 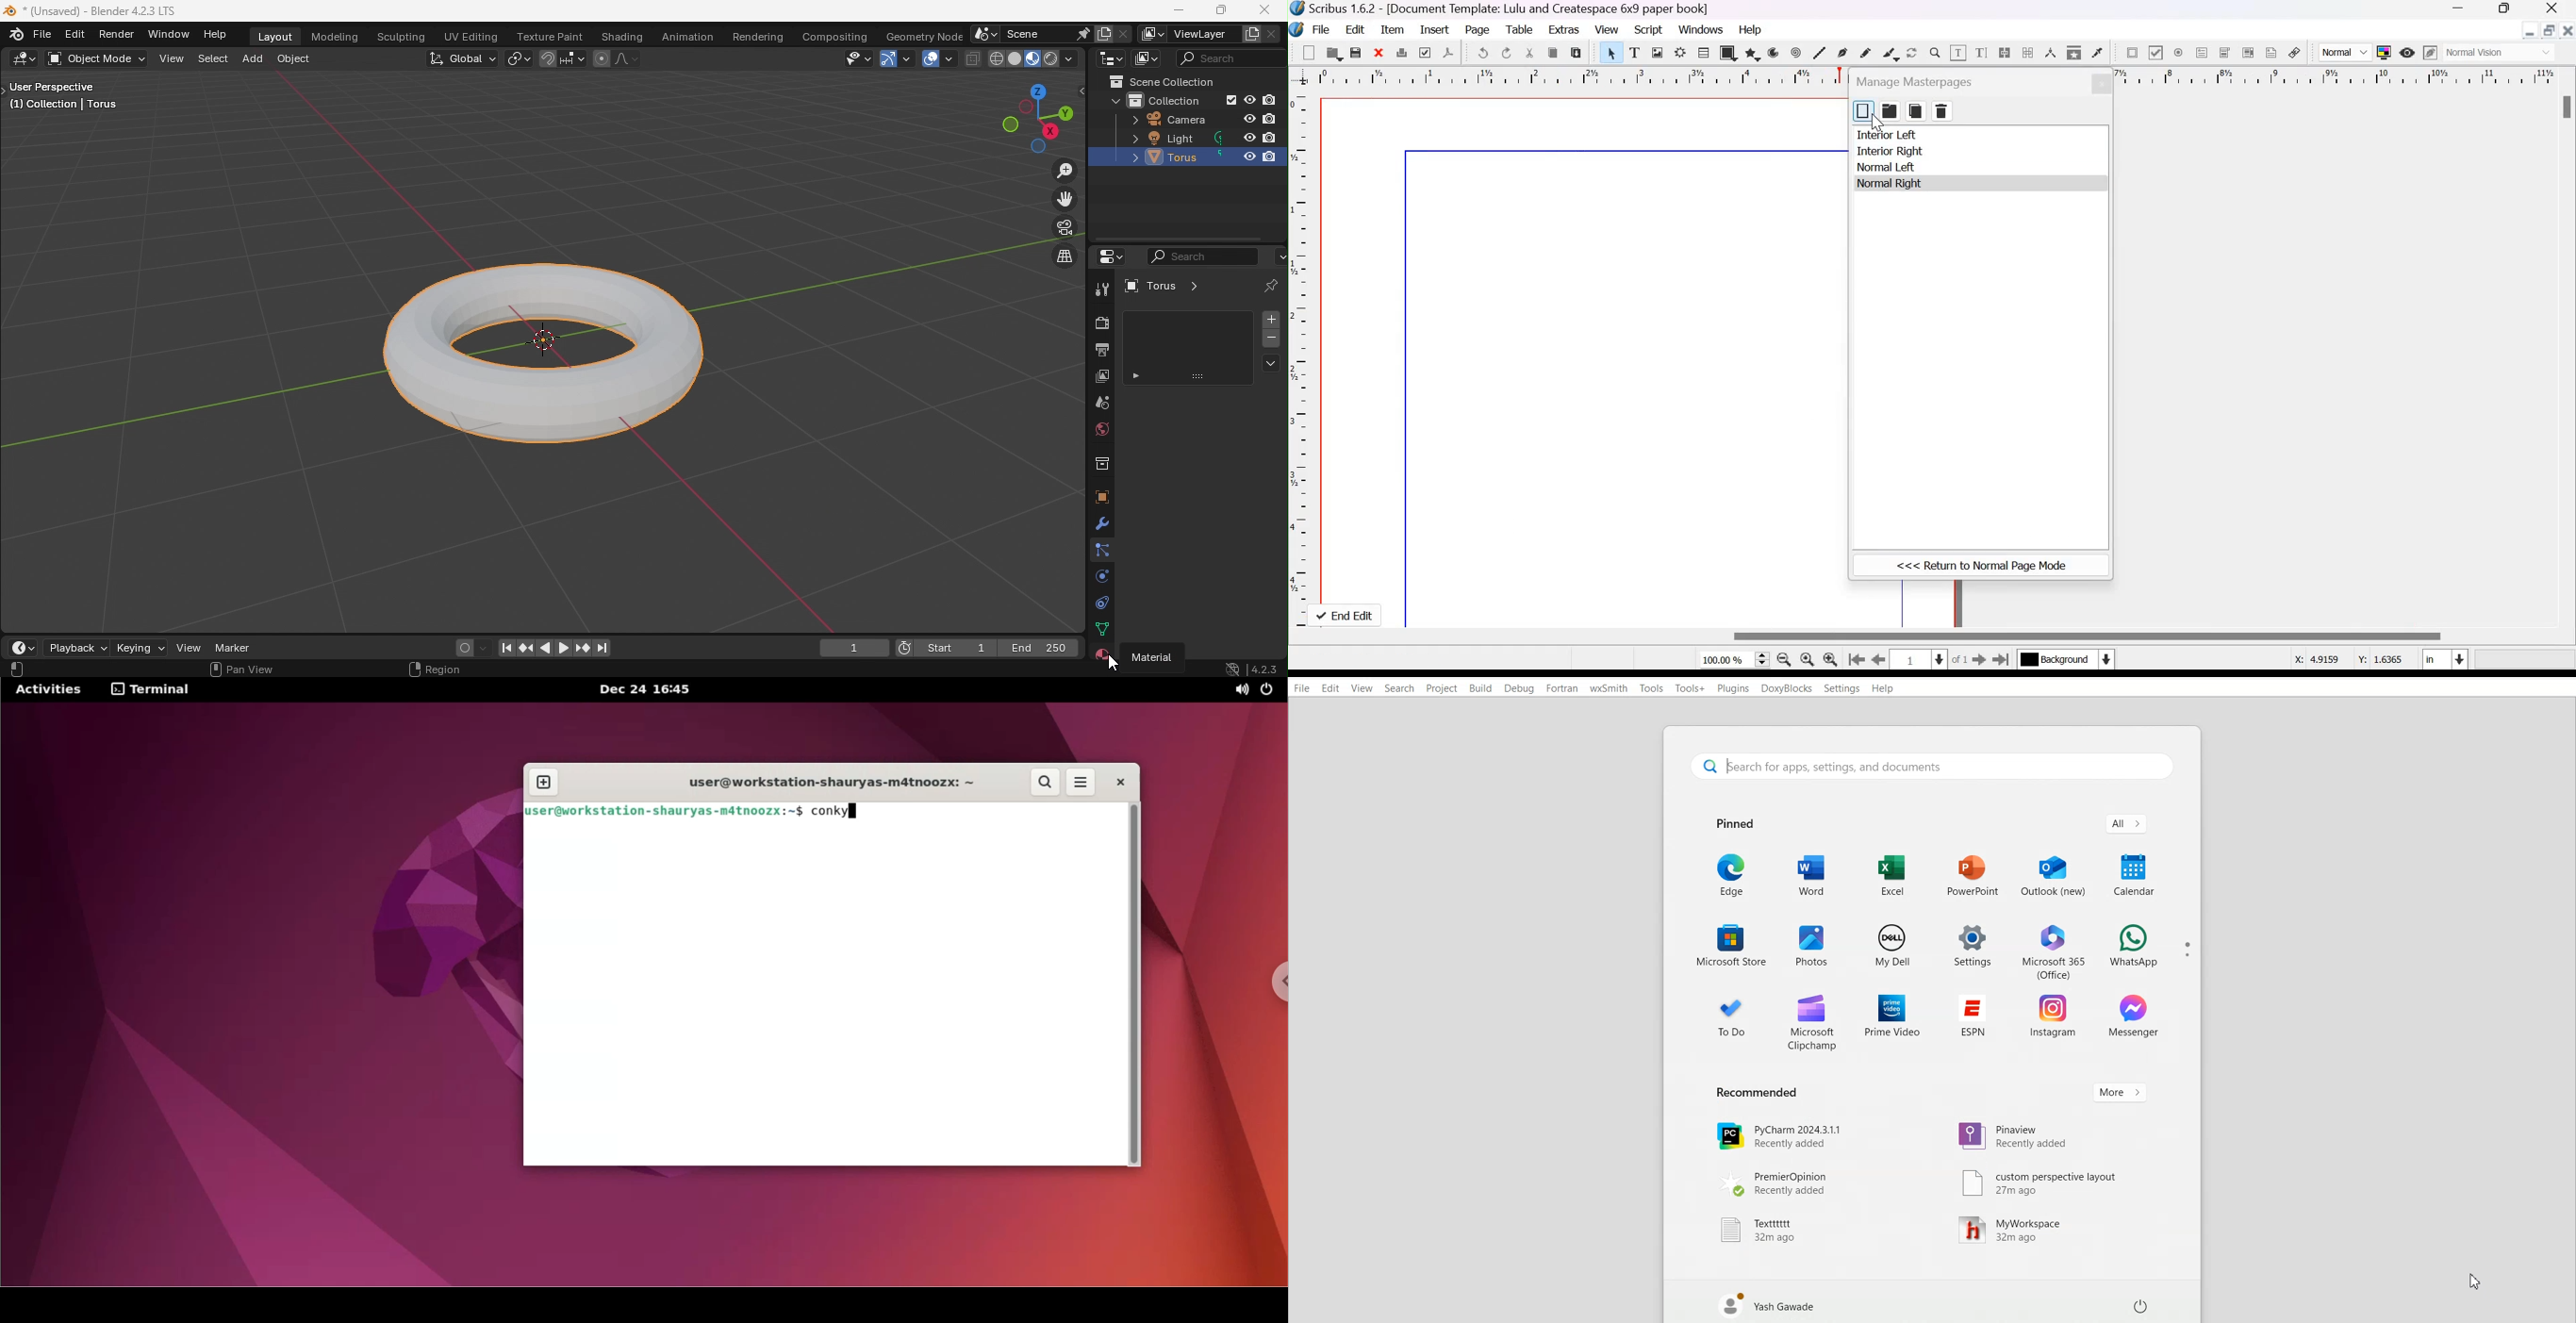 What do you see at coordinates (2131, 52) in the screenshot?
I see `PDF push button` at bounding box center [2131, 52].